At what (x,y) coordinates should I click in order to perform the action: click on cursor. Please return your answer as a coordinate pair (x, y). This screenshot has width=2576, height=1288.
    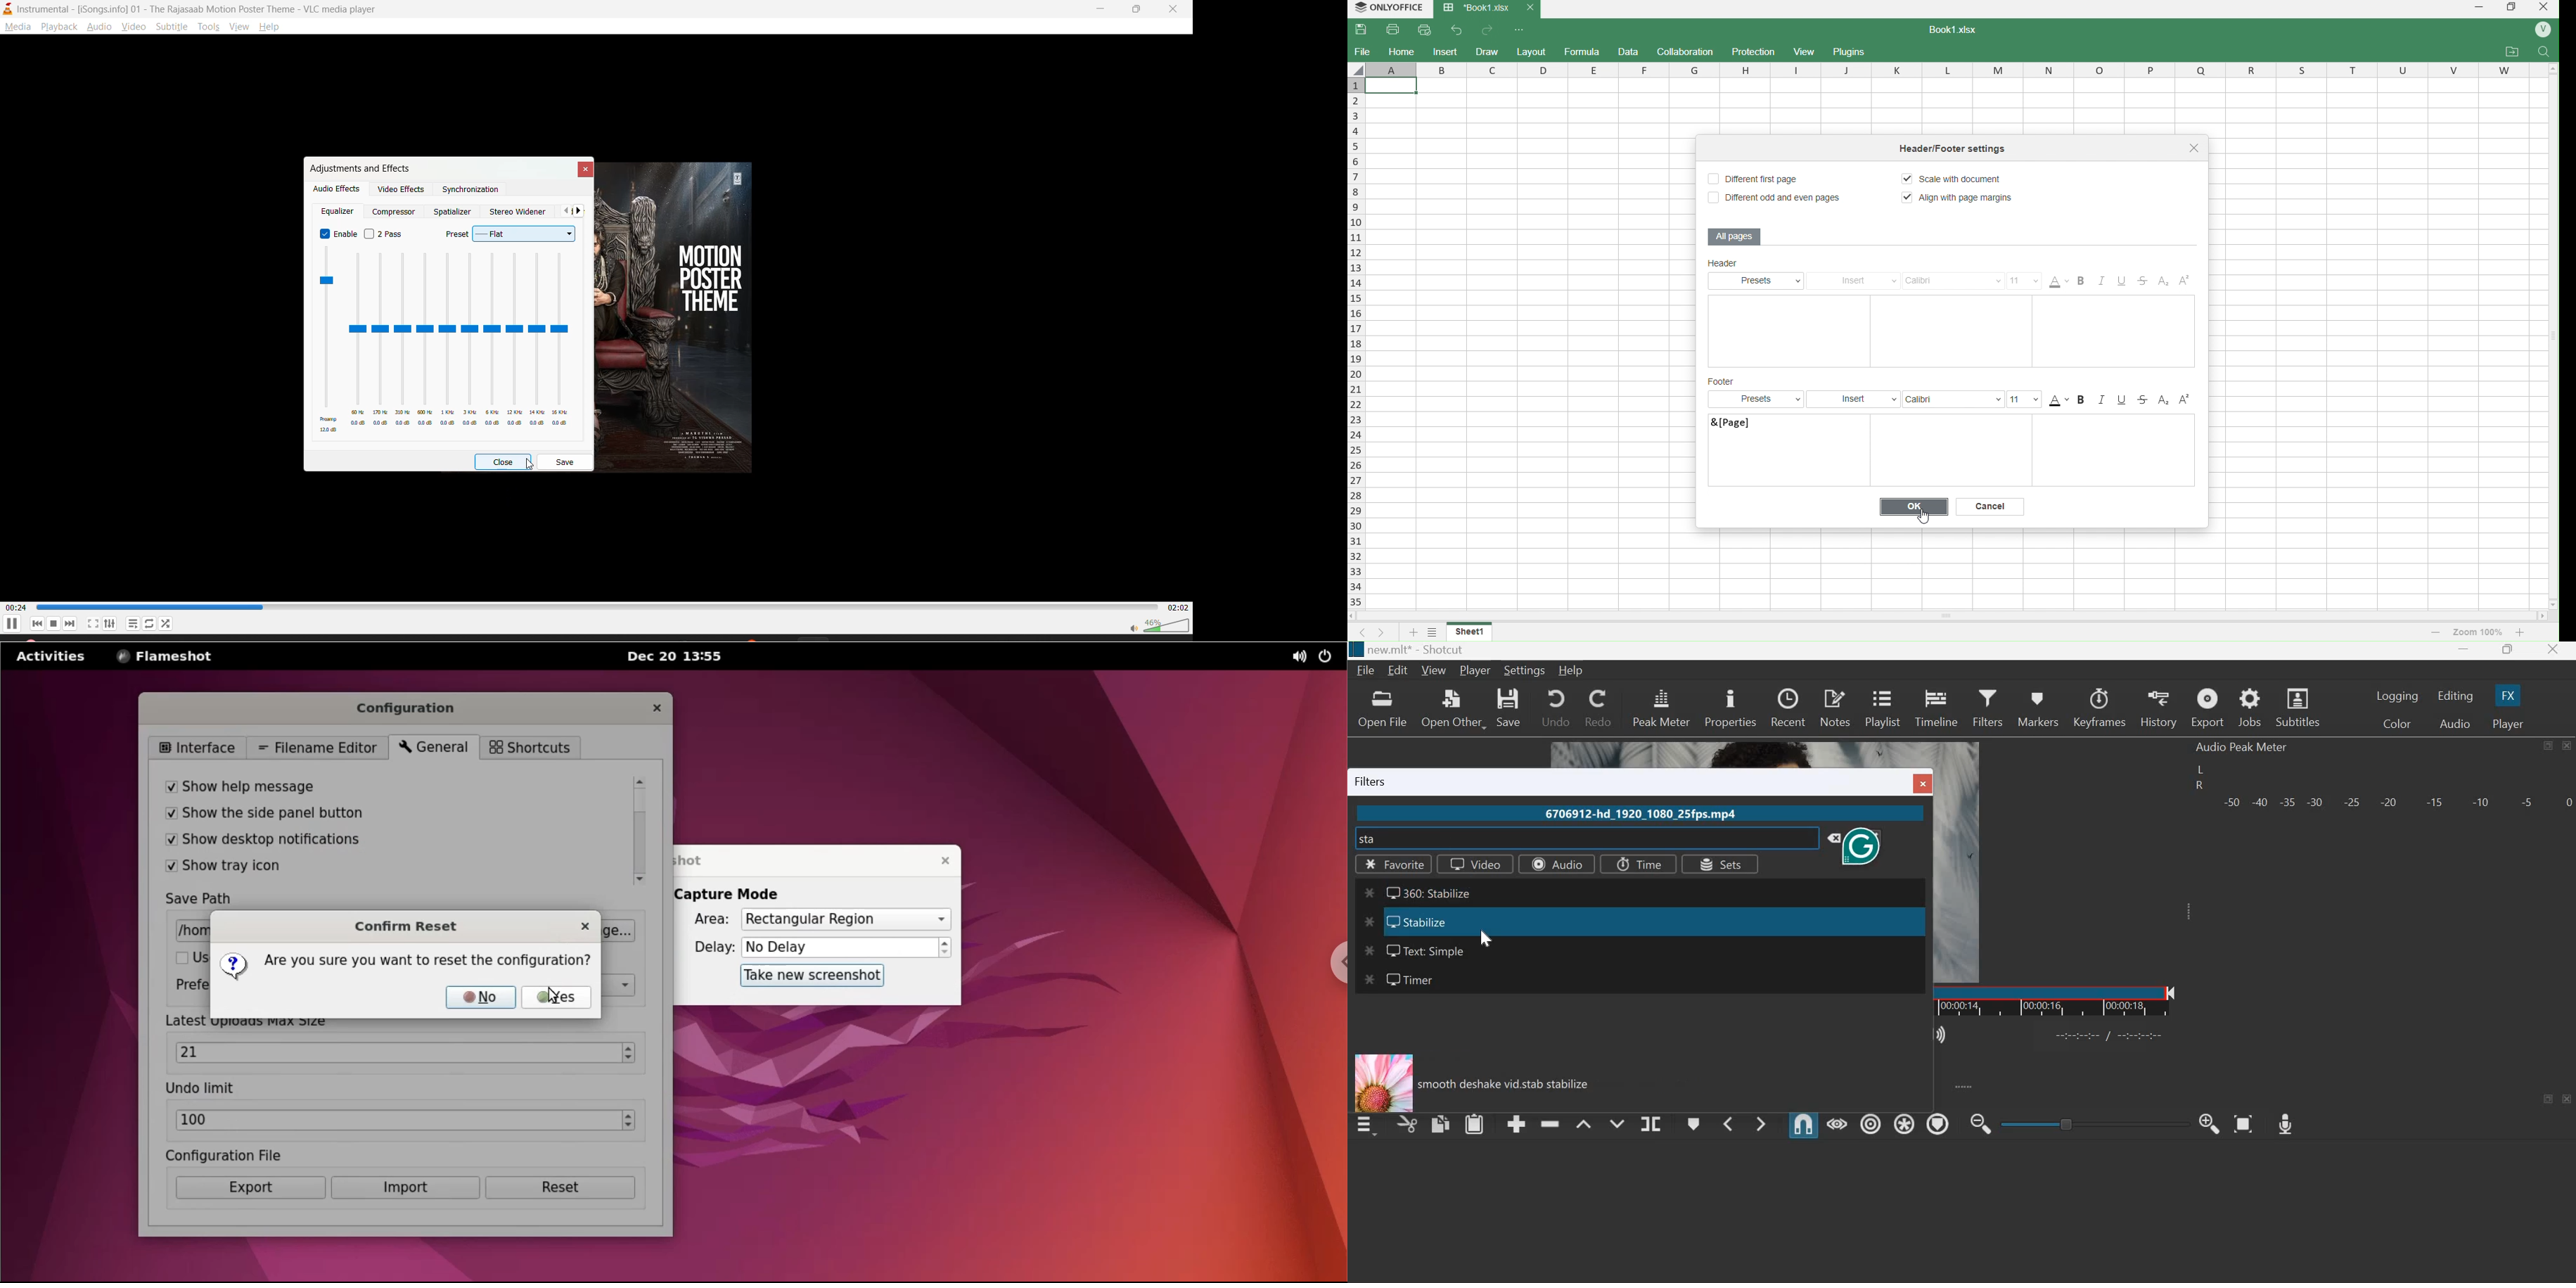
    Looking at the image, I should click on (554, 997).